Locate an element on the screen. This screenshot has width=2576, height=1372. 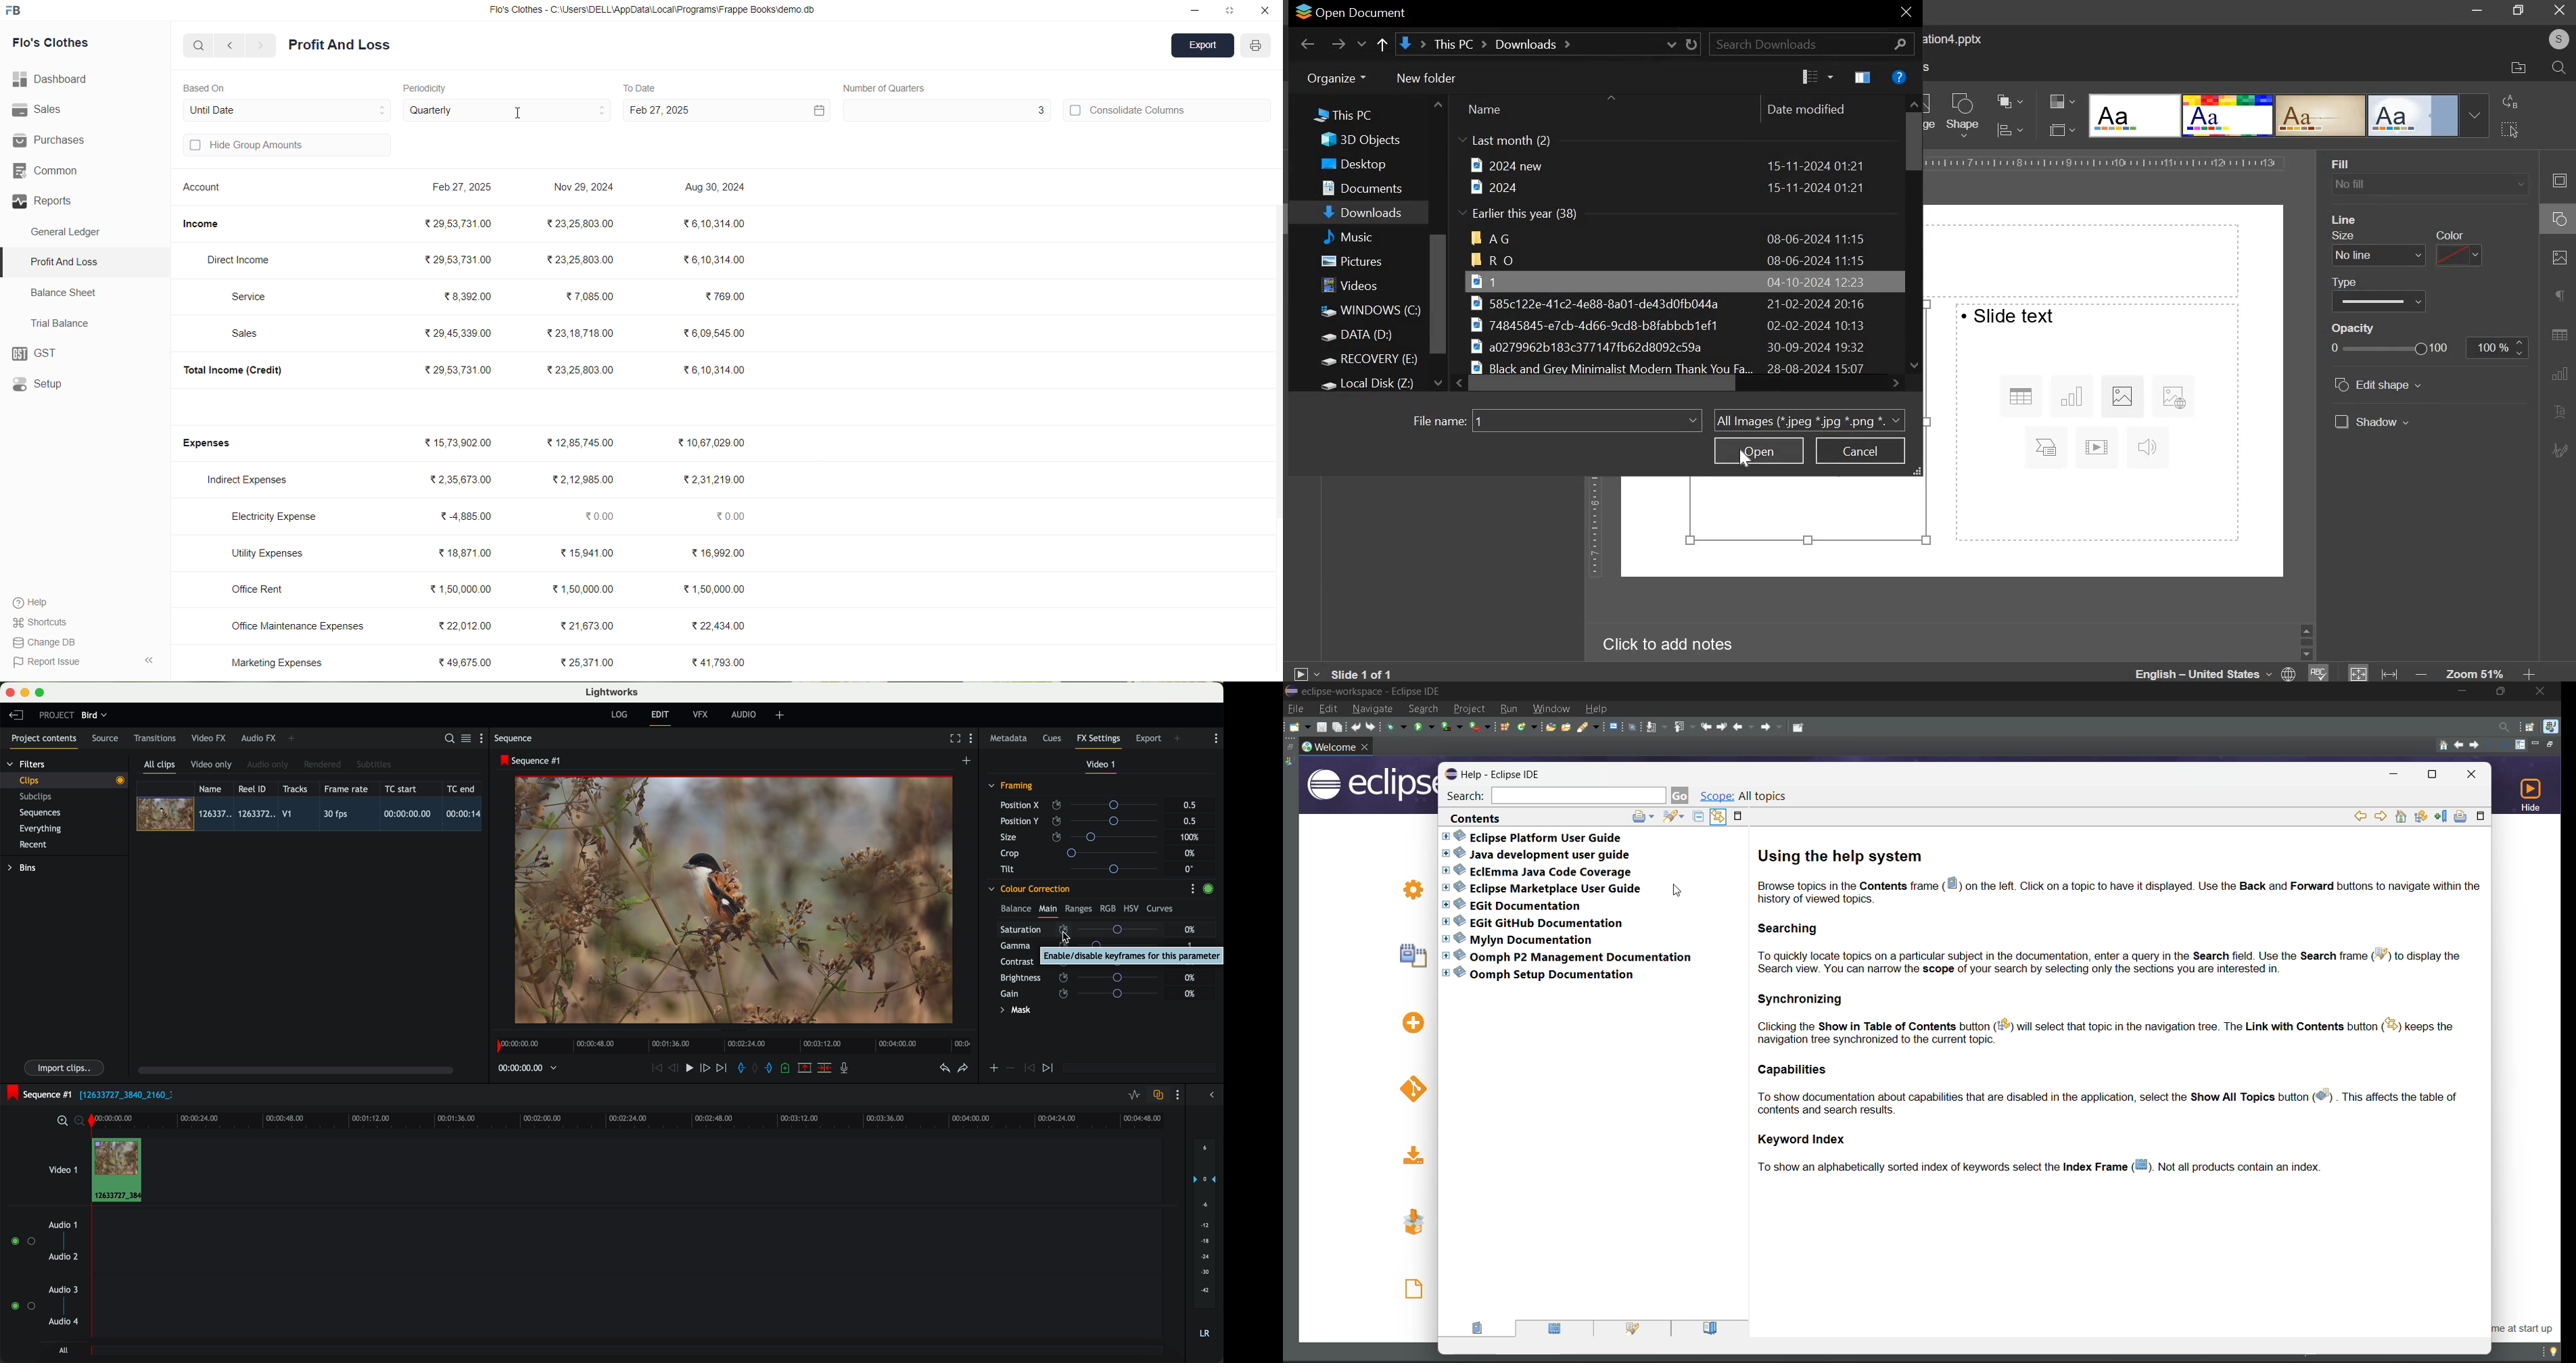
replace is located at coordinates (2510, 101).